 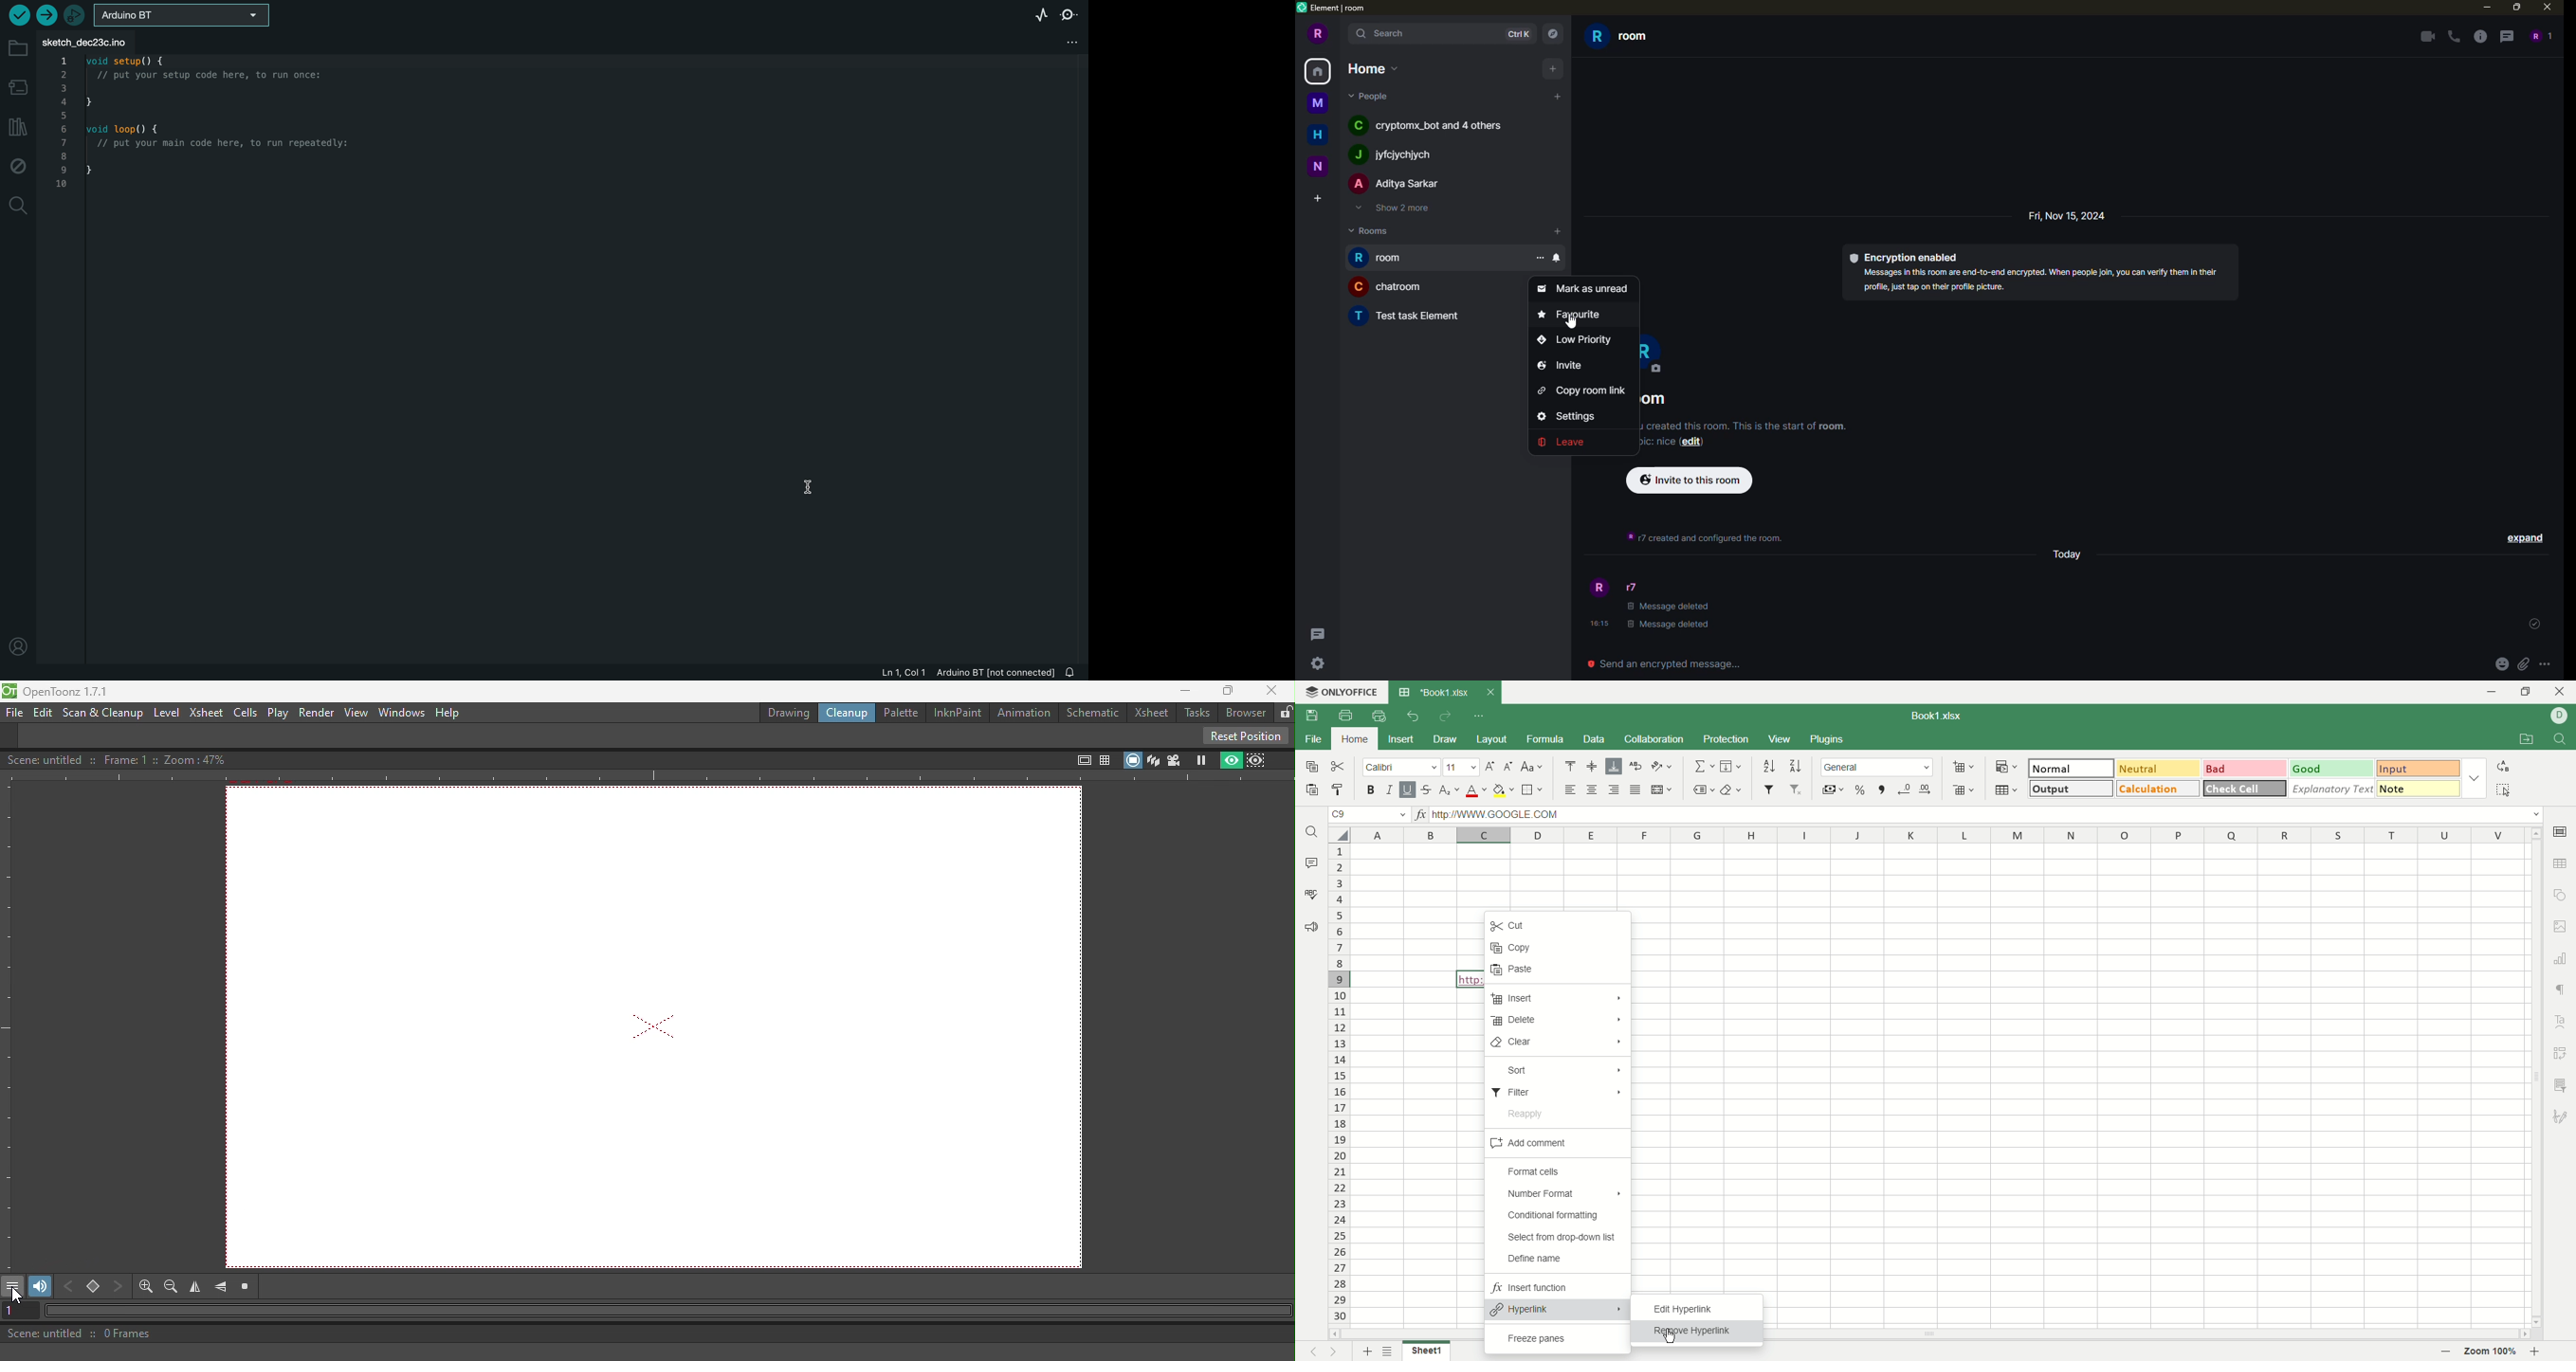 What do you see at coordinates (1518, 33) in the screenshot?
I see `ctrlK` at bounding box center [1518, 33].